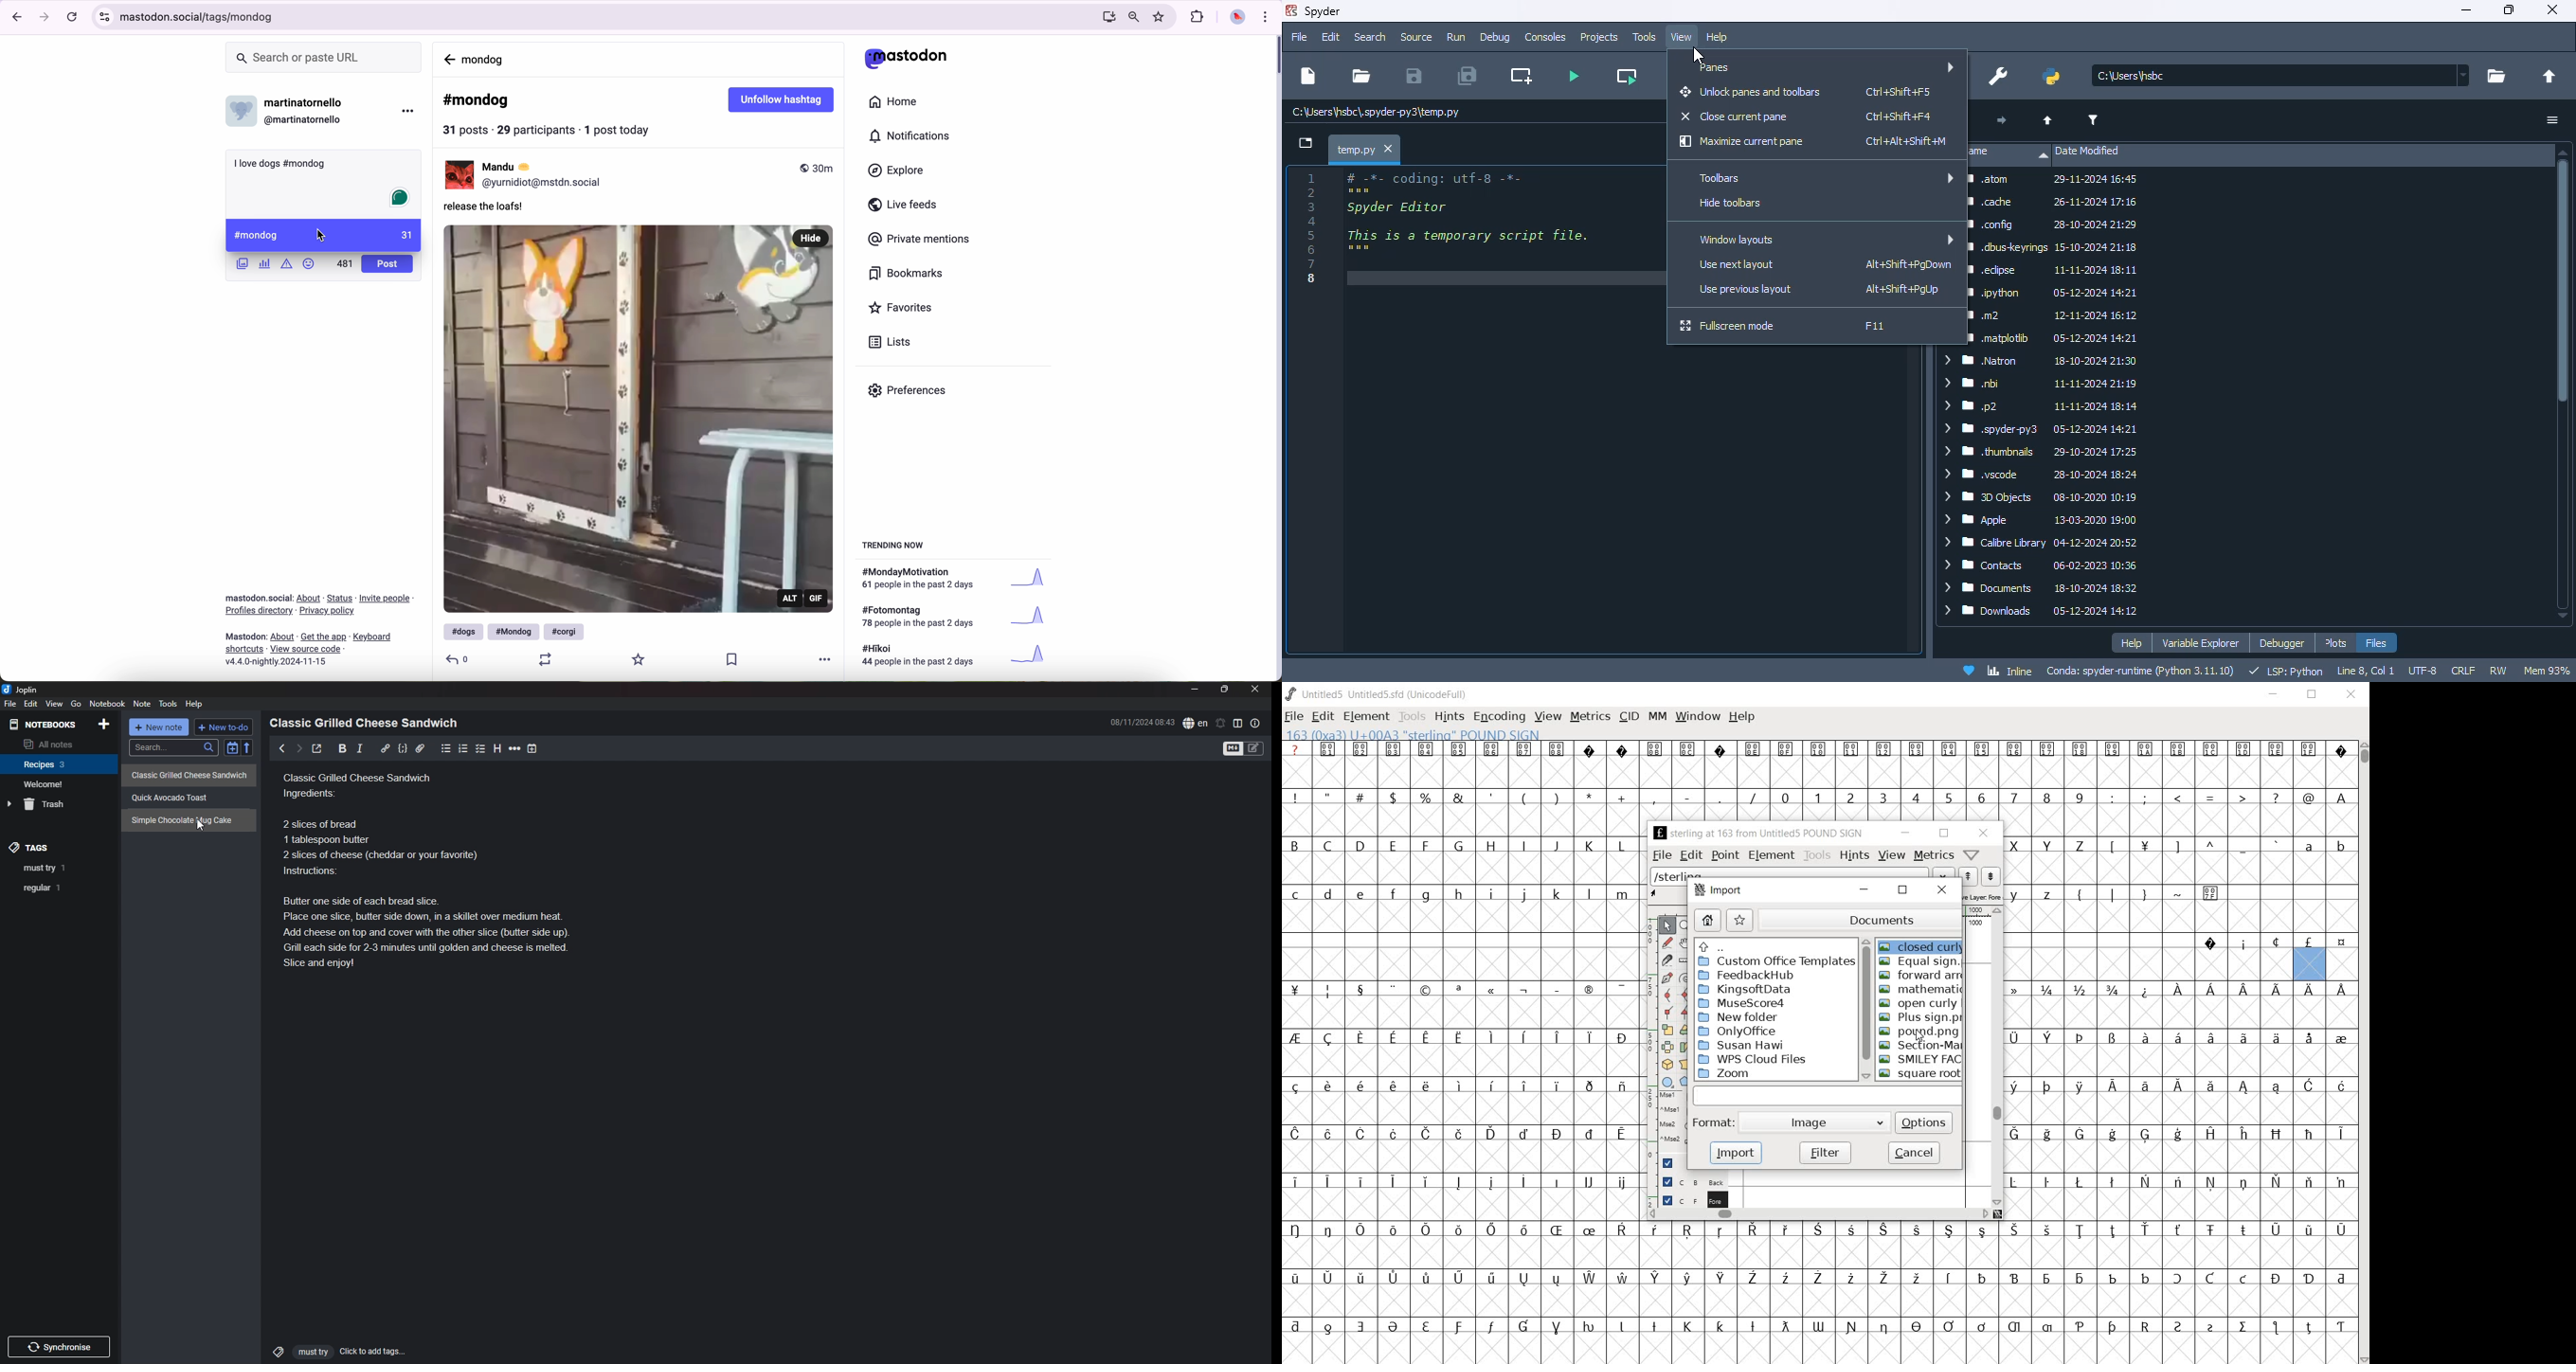 Image resolution: width=2576 pixels, height=1372 pixels. What do you see at coordinates (1662, 855) in the screenshot?
I see `file` at bounding box center [1662, 855].